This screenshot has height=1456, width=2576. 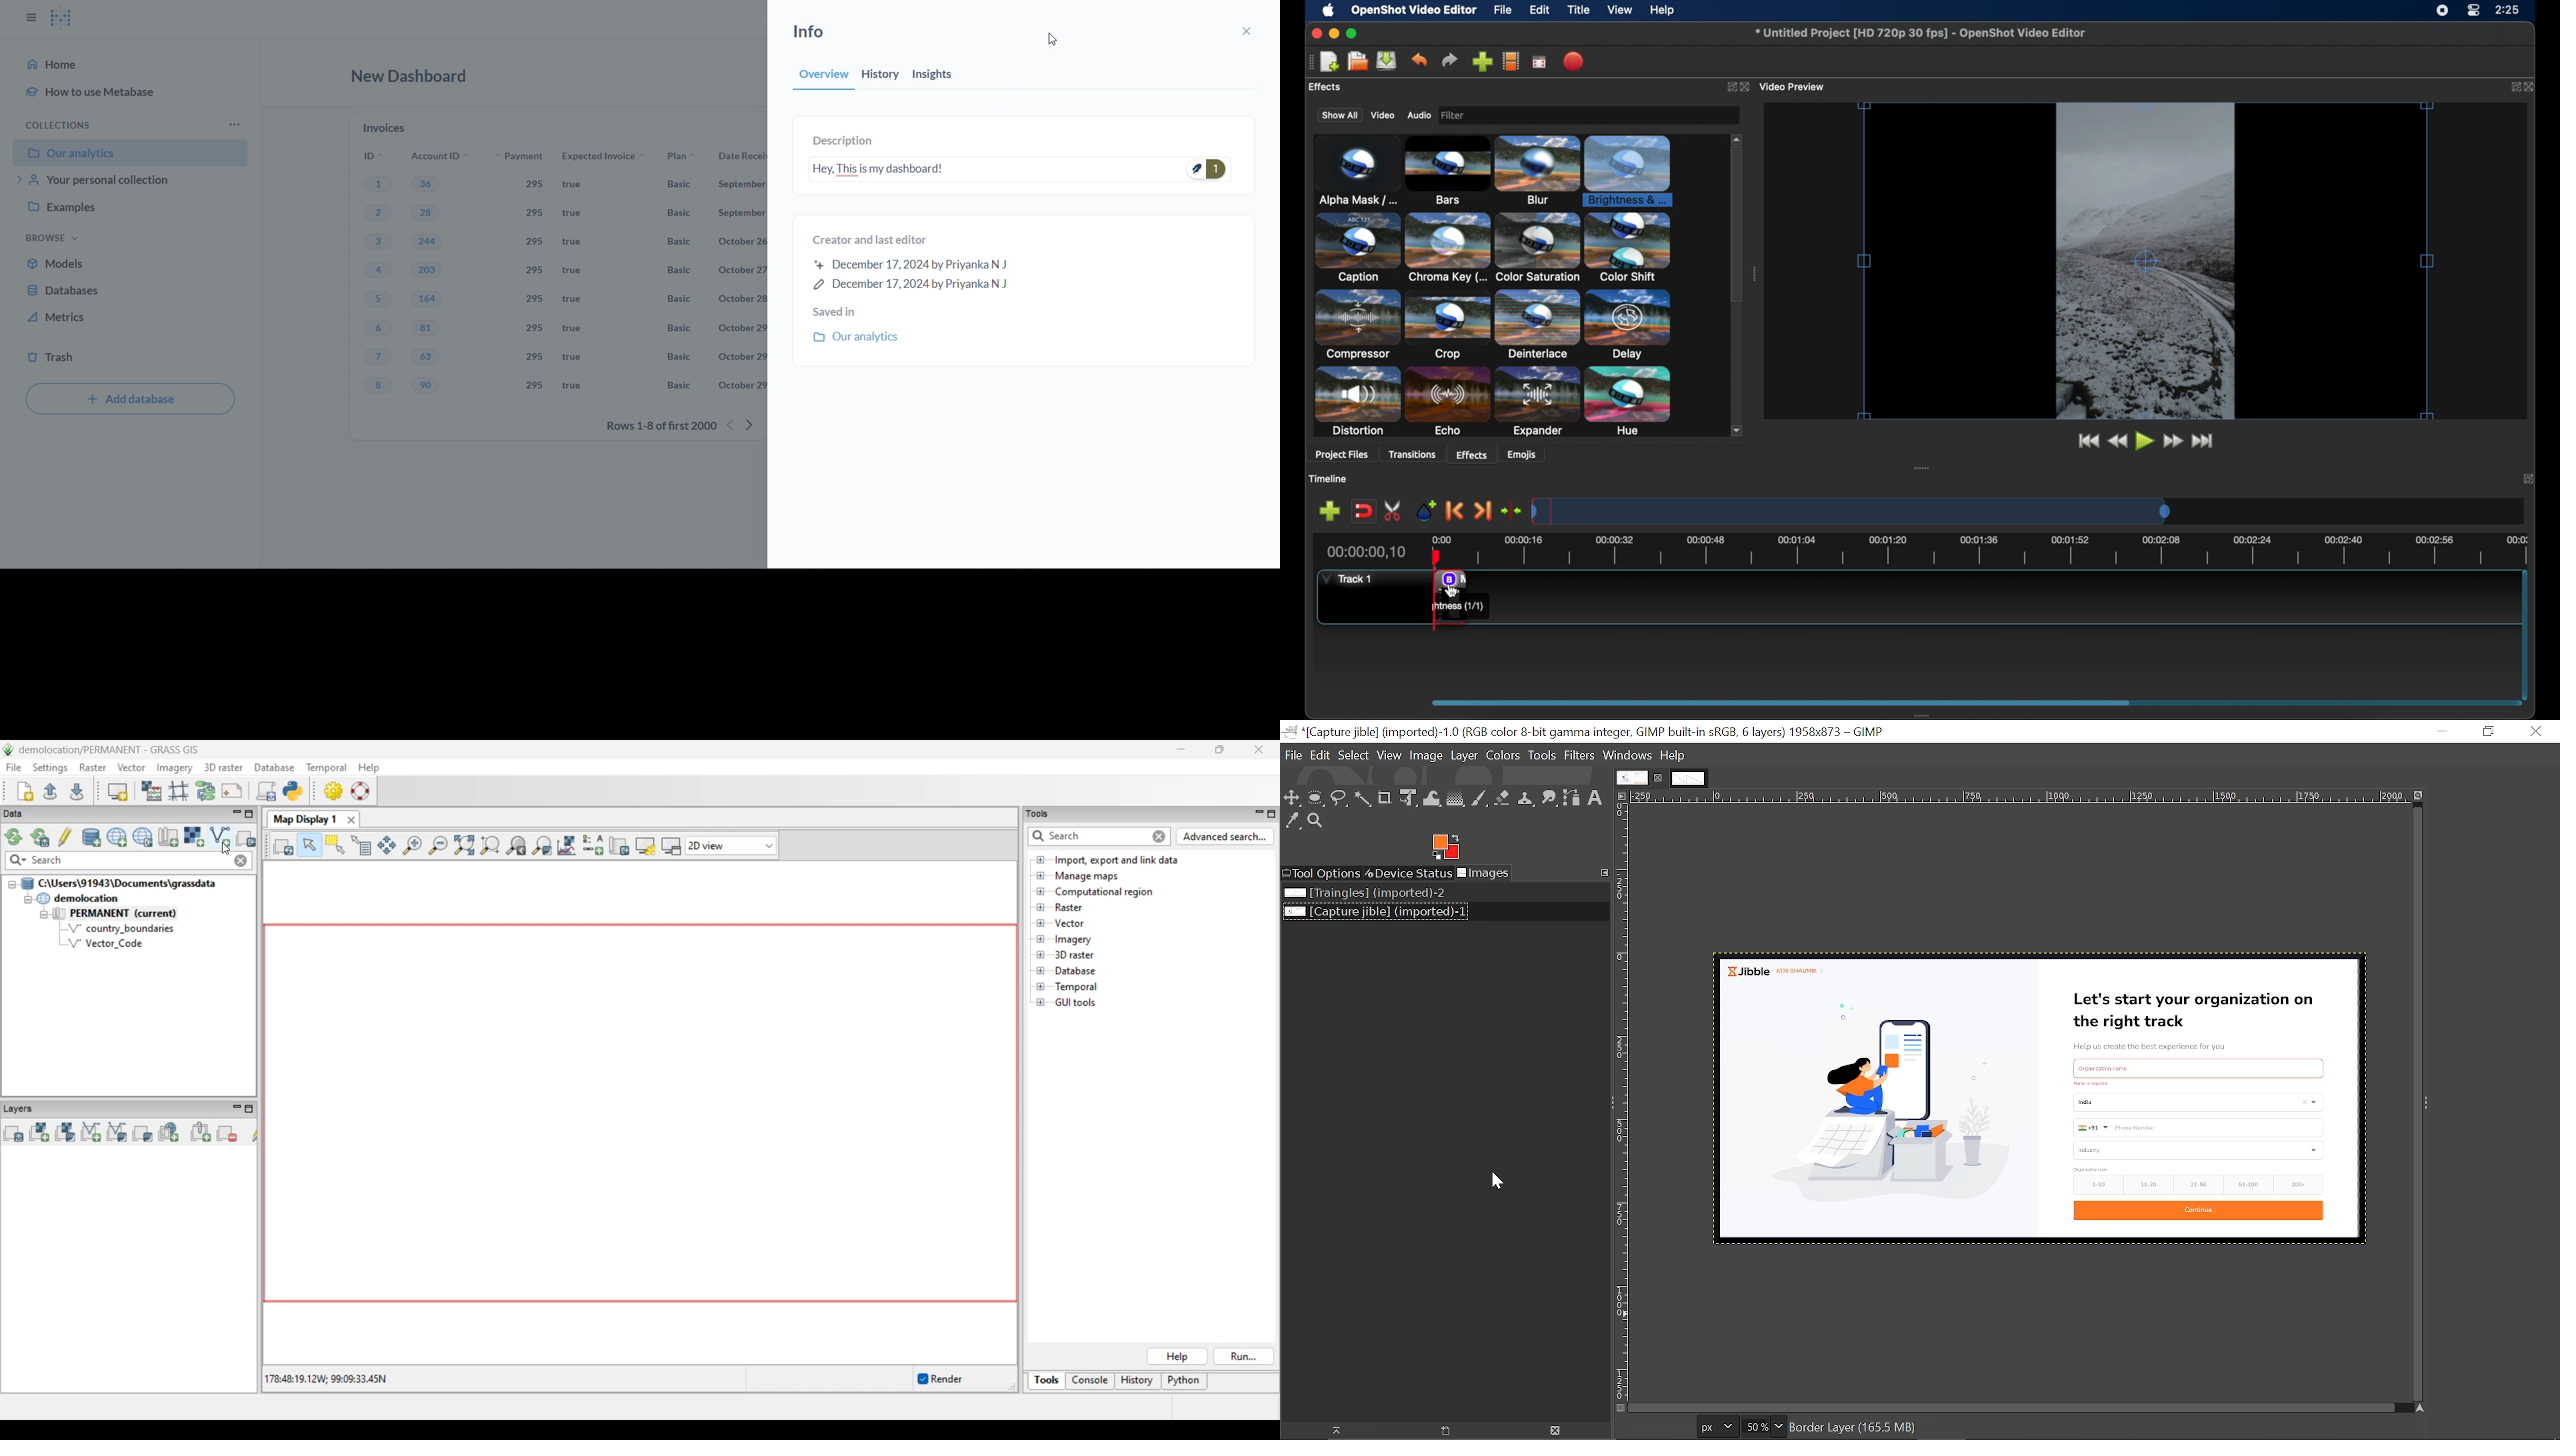 I want to click on ID's, so click(x=368, y=156).